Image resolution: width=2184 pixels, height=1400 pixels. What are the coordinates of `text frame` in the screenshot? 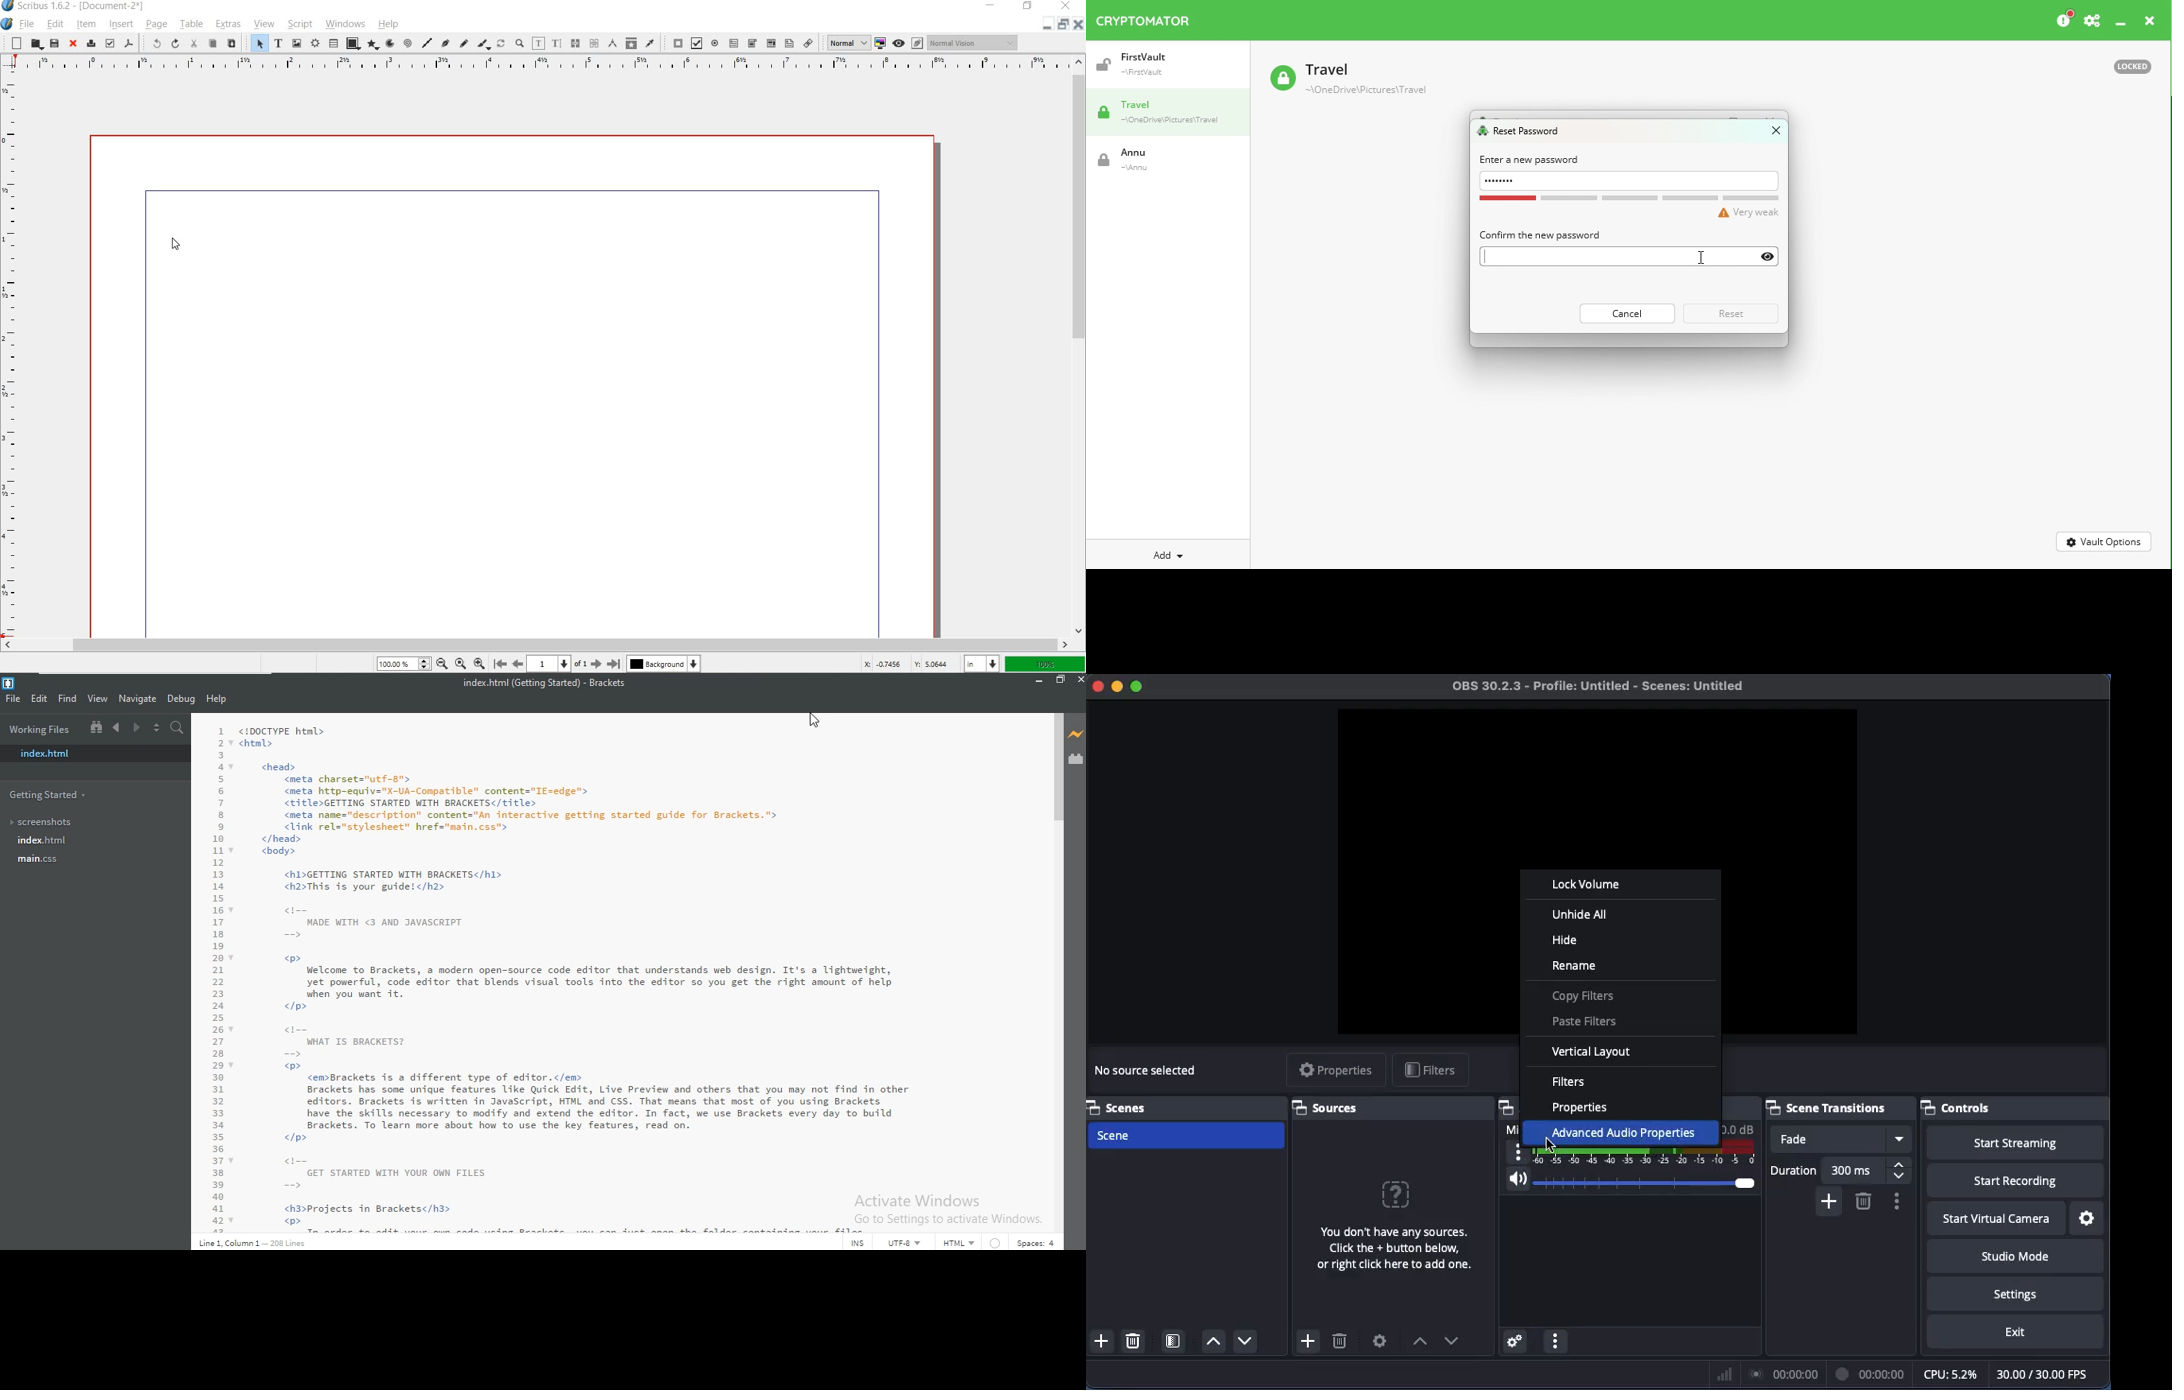 It's located at (279, 43).